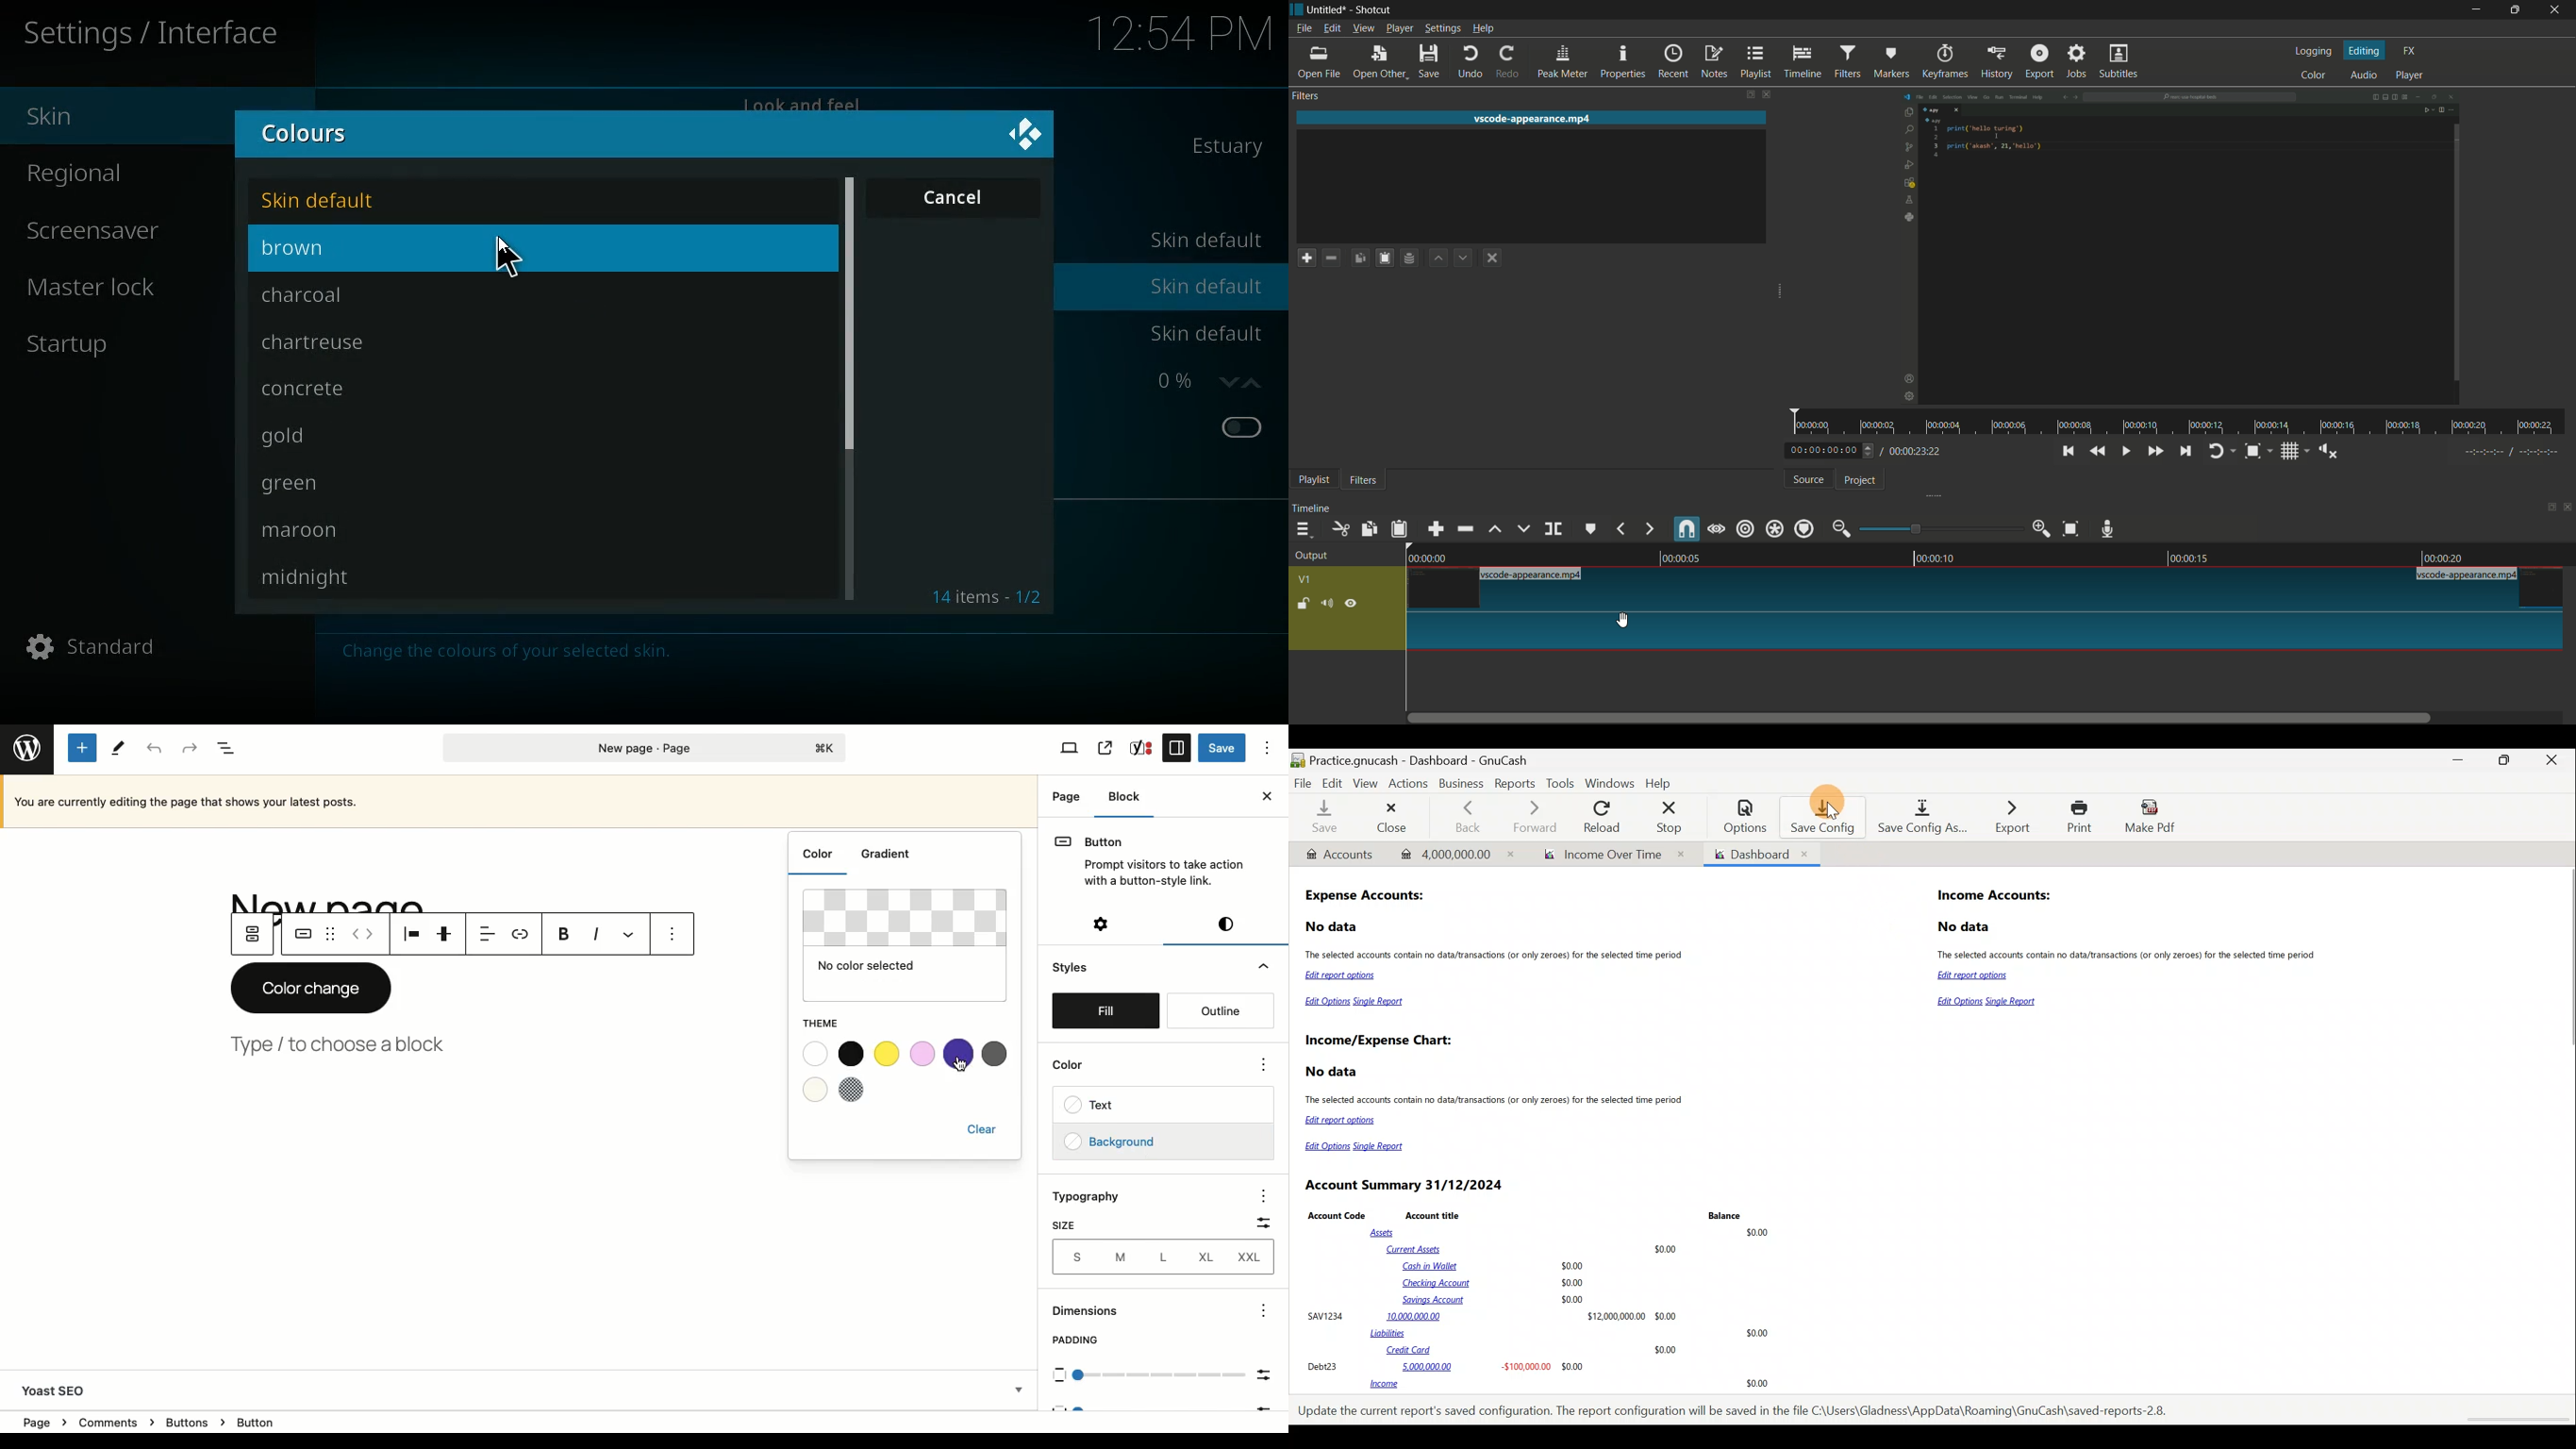  Describe the element at coordinates (1535, 118) in the screenshot. I see `import file name` at that location.